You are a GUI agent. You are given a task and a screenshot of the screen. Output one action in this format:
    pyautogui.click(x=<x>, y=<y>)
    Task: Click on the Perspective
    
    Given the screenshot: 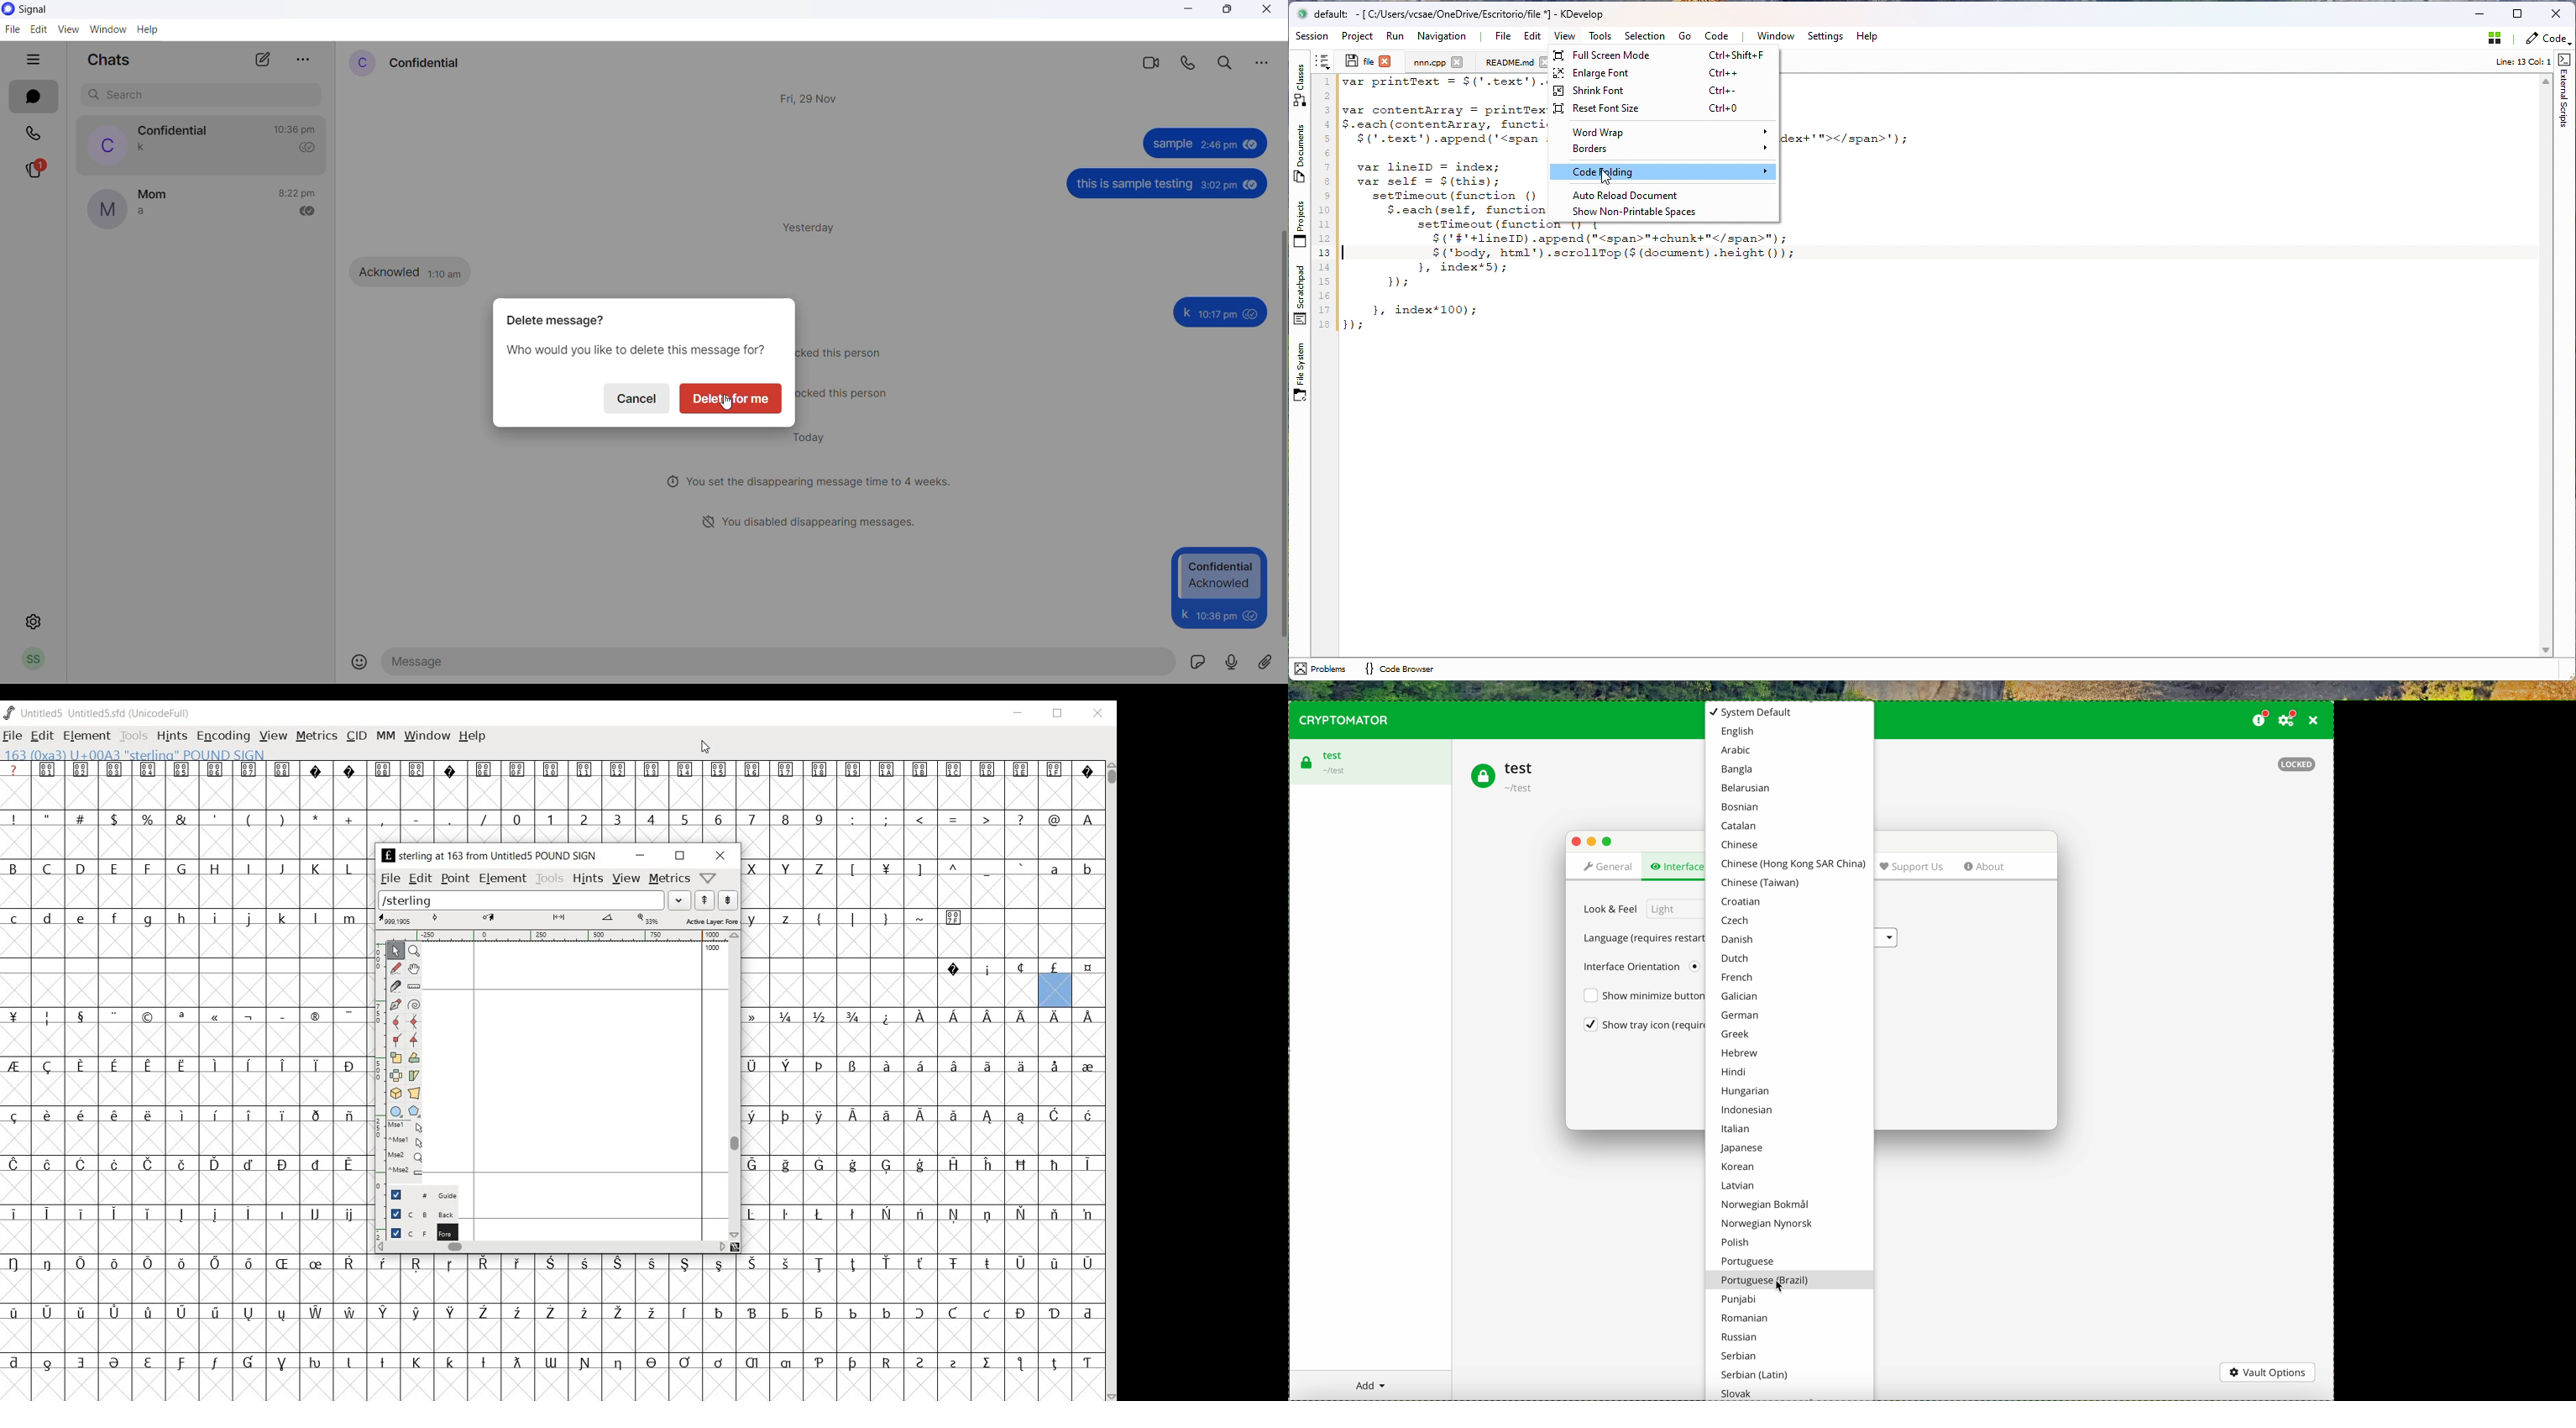 What is the action you would take?
    pyautogui.click(x=417, y=1093)
    